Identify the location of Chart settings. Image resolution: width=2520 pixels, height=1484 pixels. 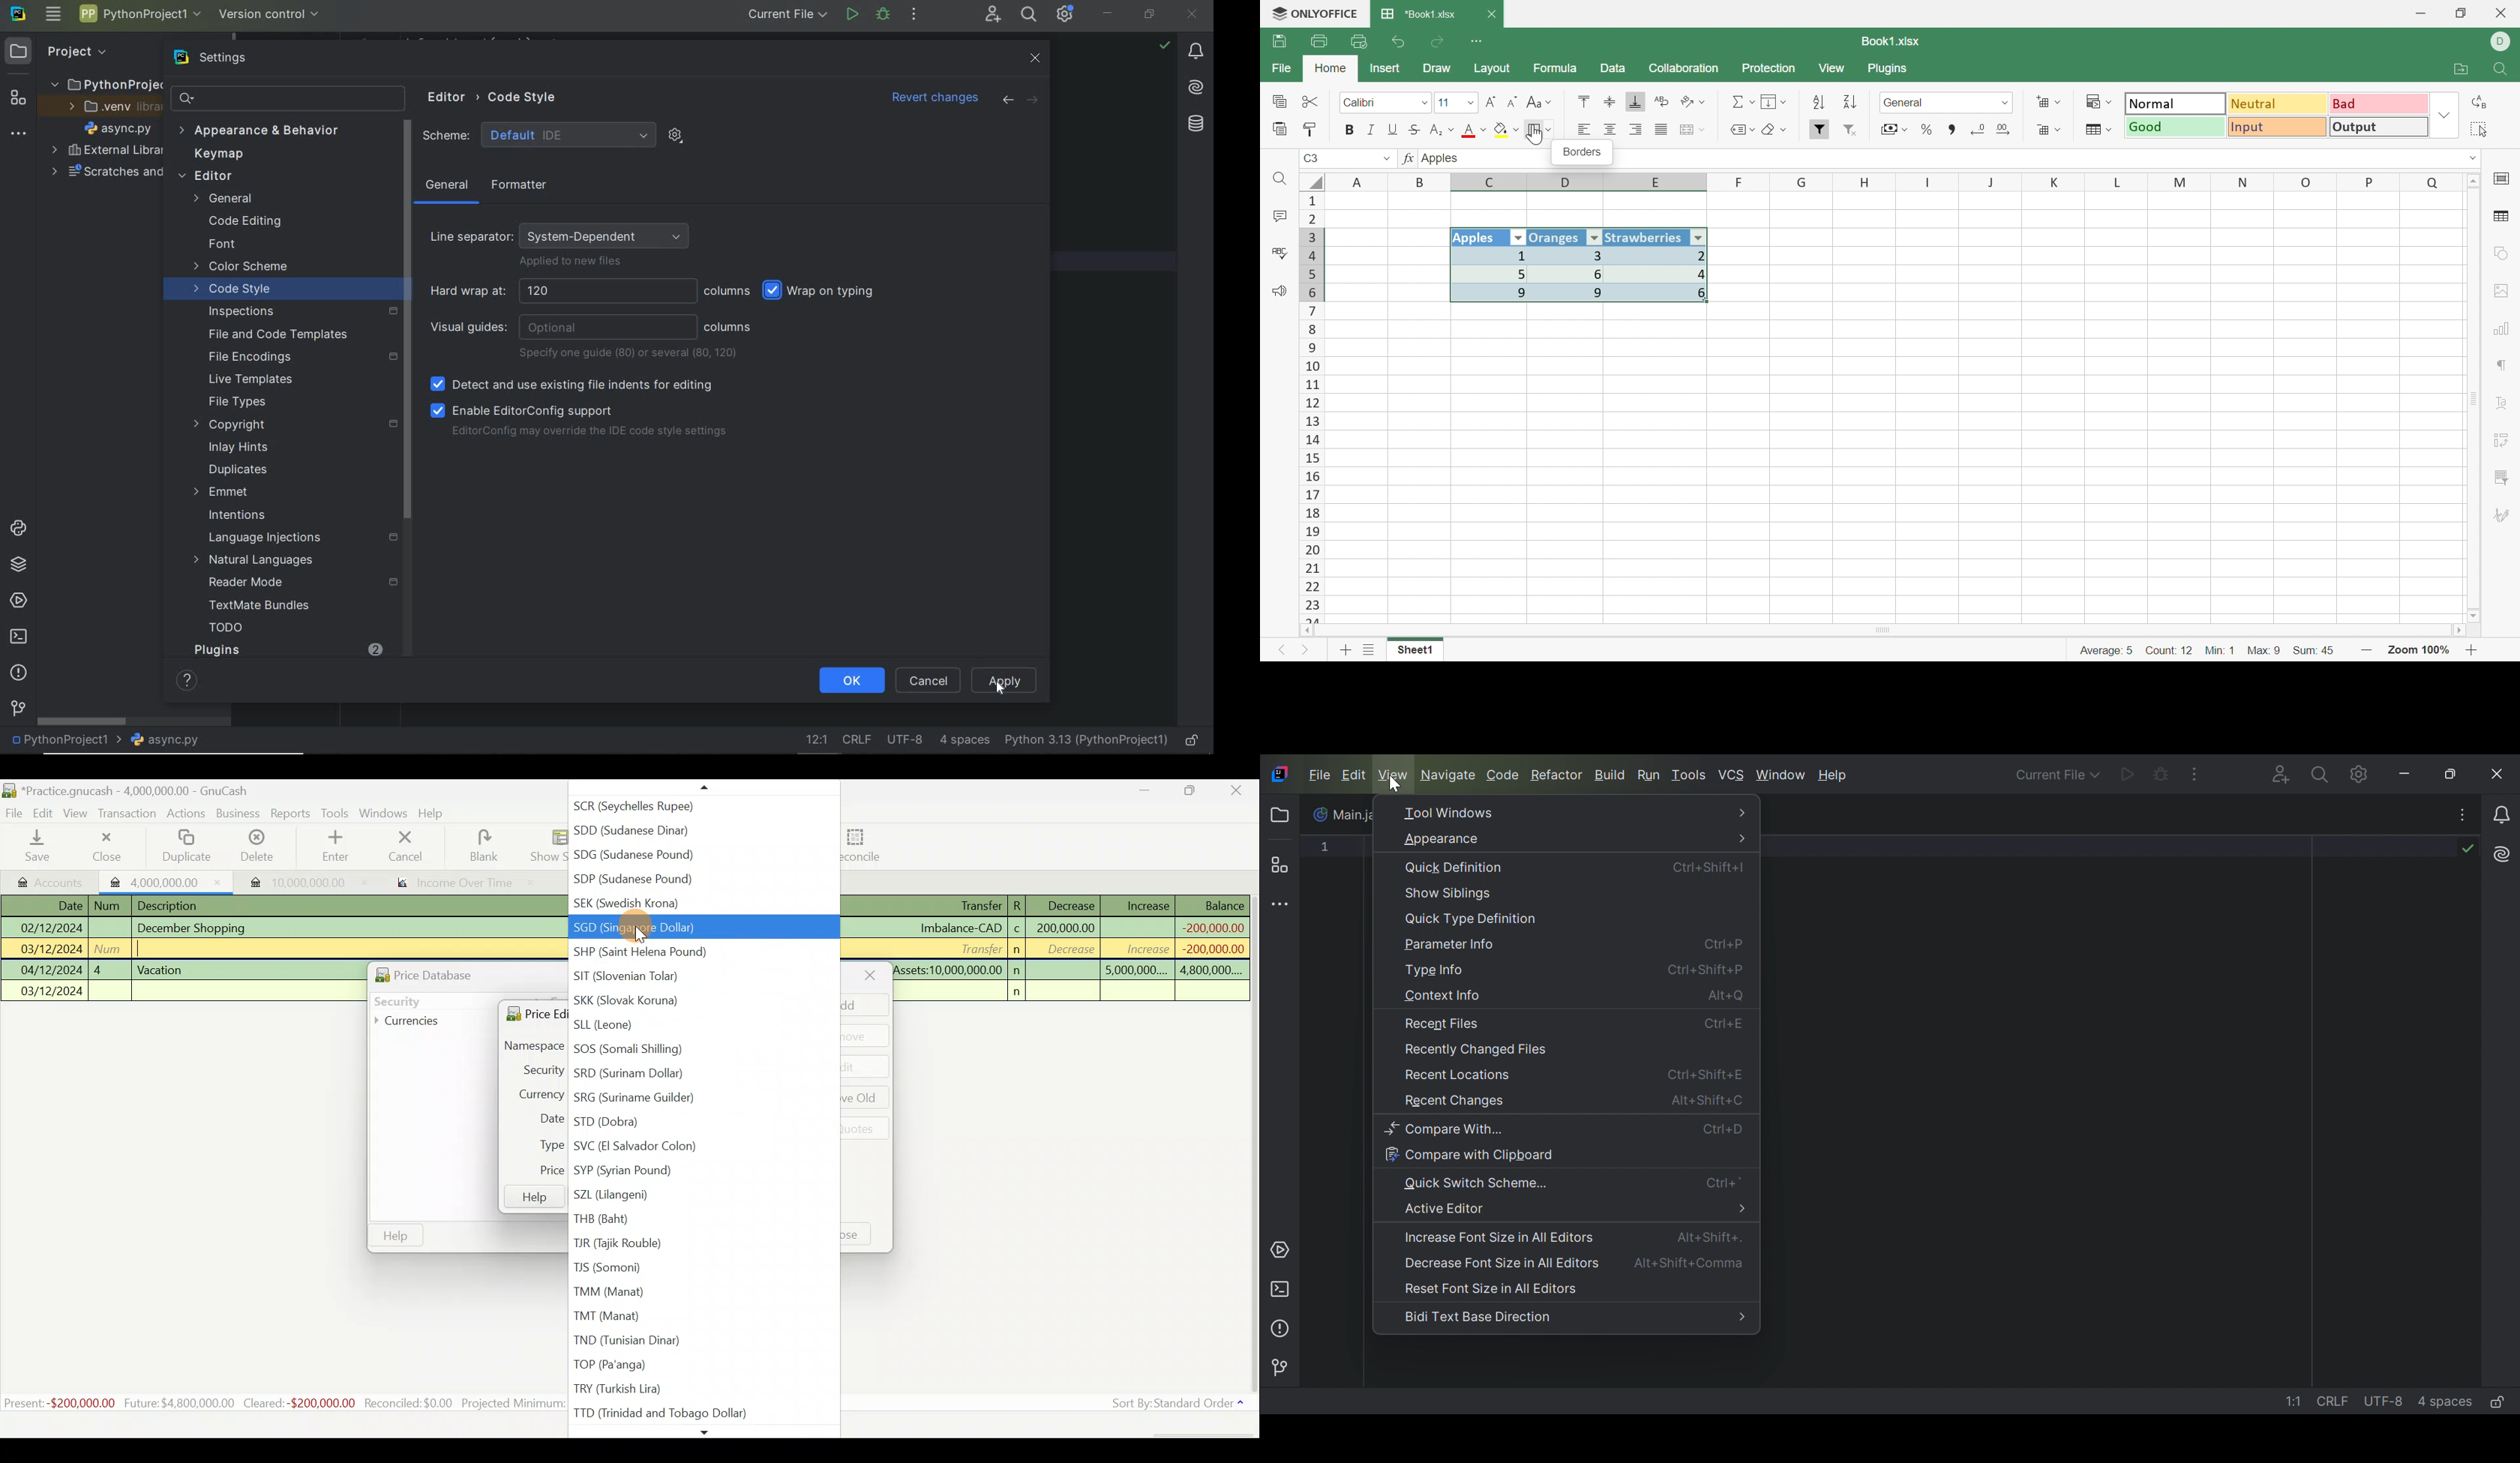
(2506, 328).